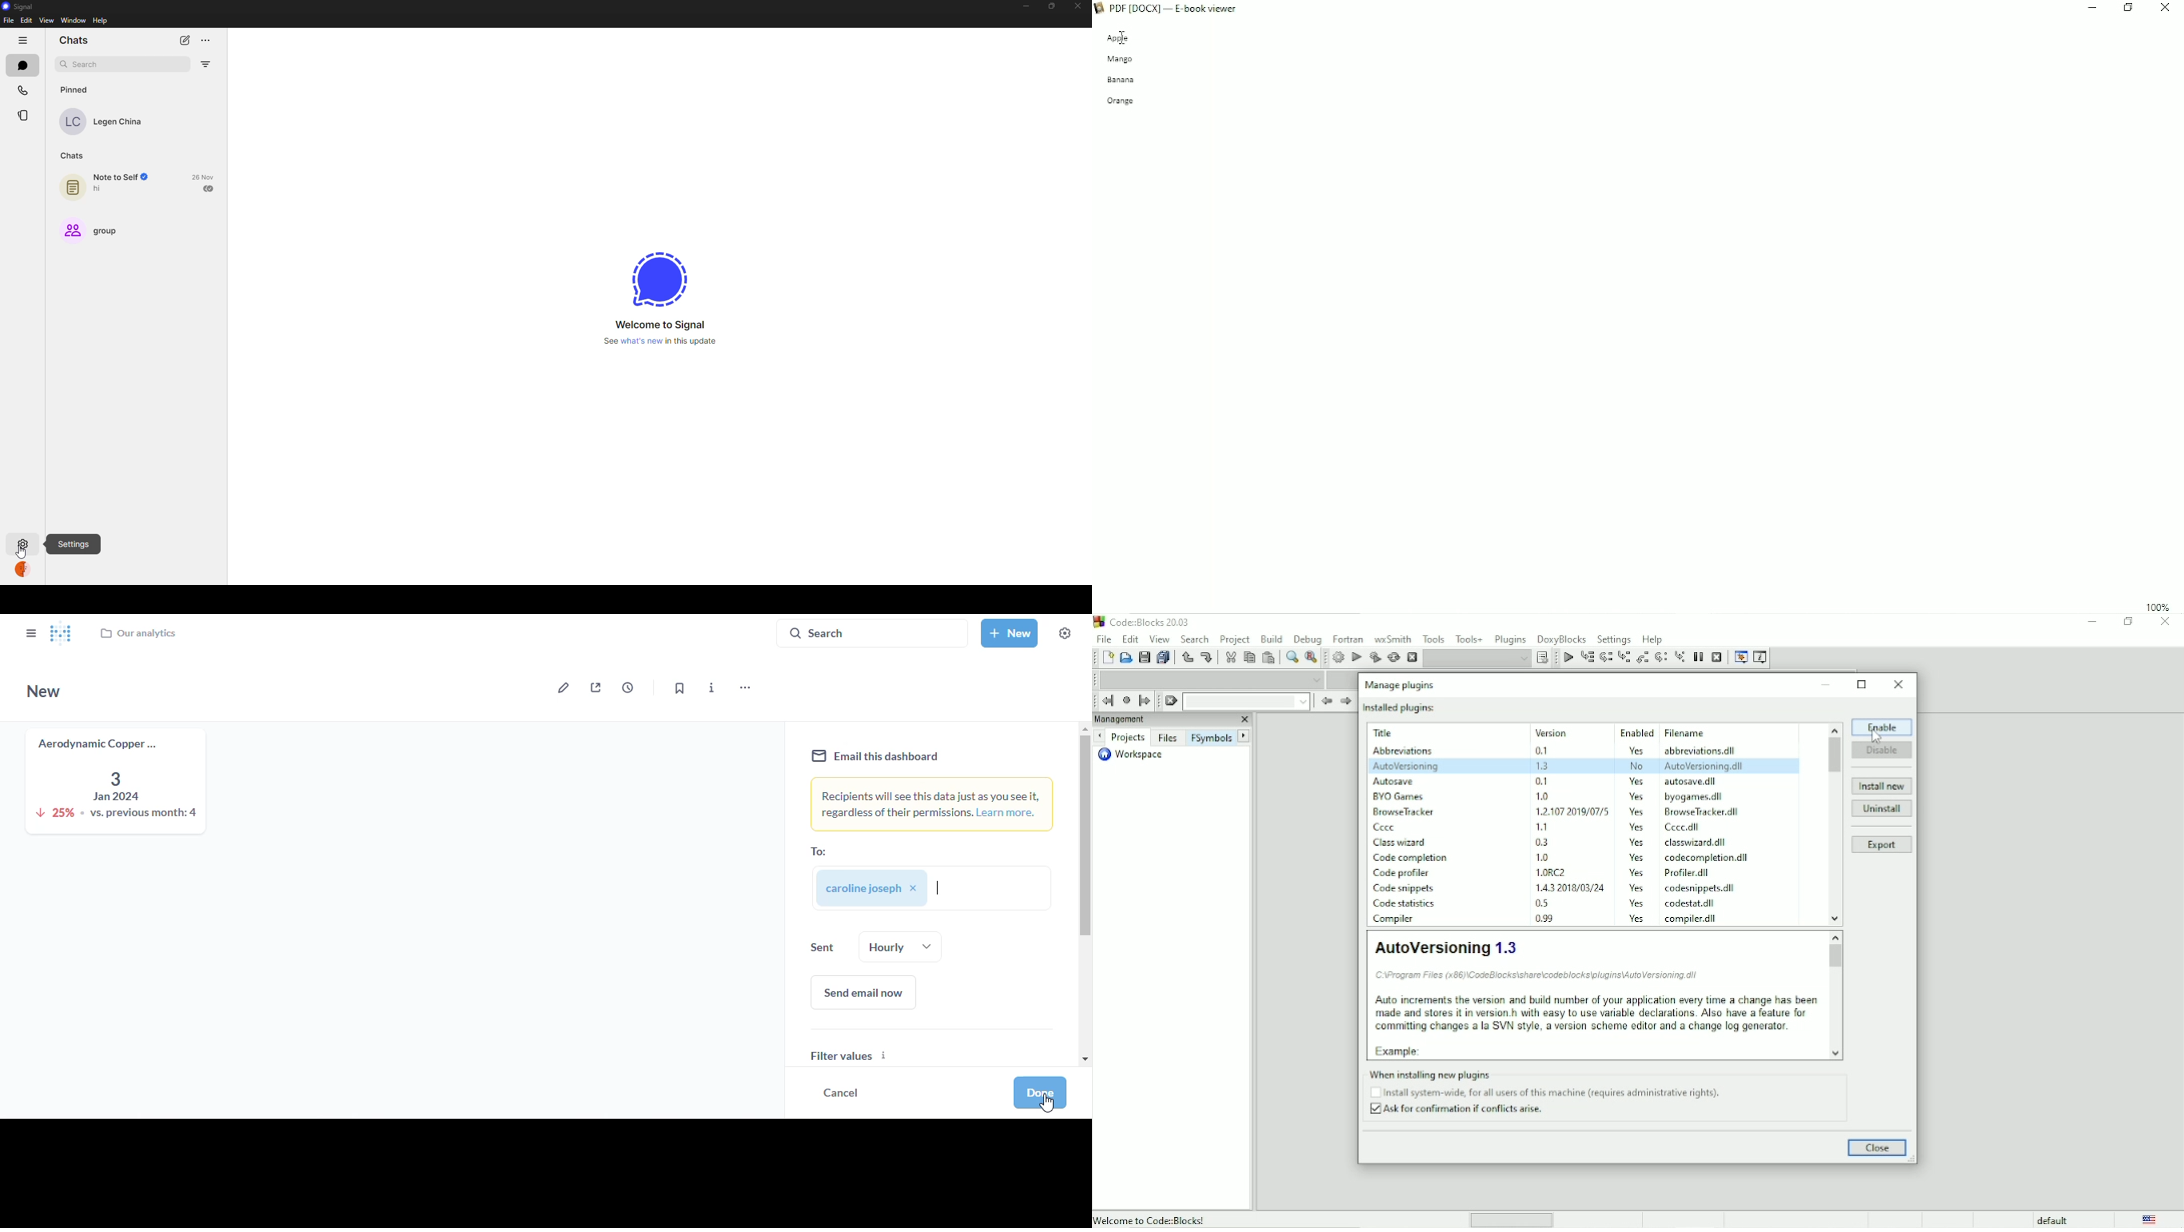 The width and height of the screenshot is (2184, 1232). Describe the element at coordinates (1207, 658) in the screenshot. I see `Redo` at that location.